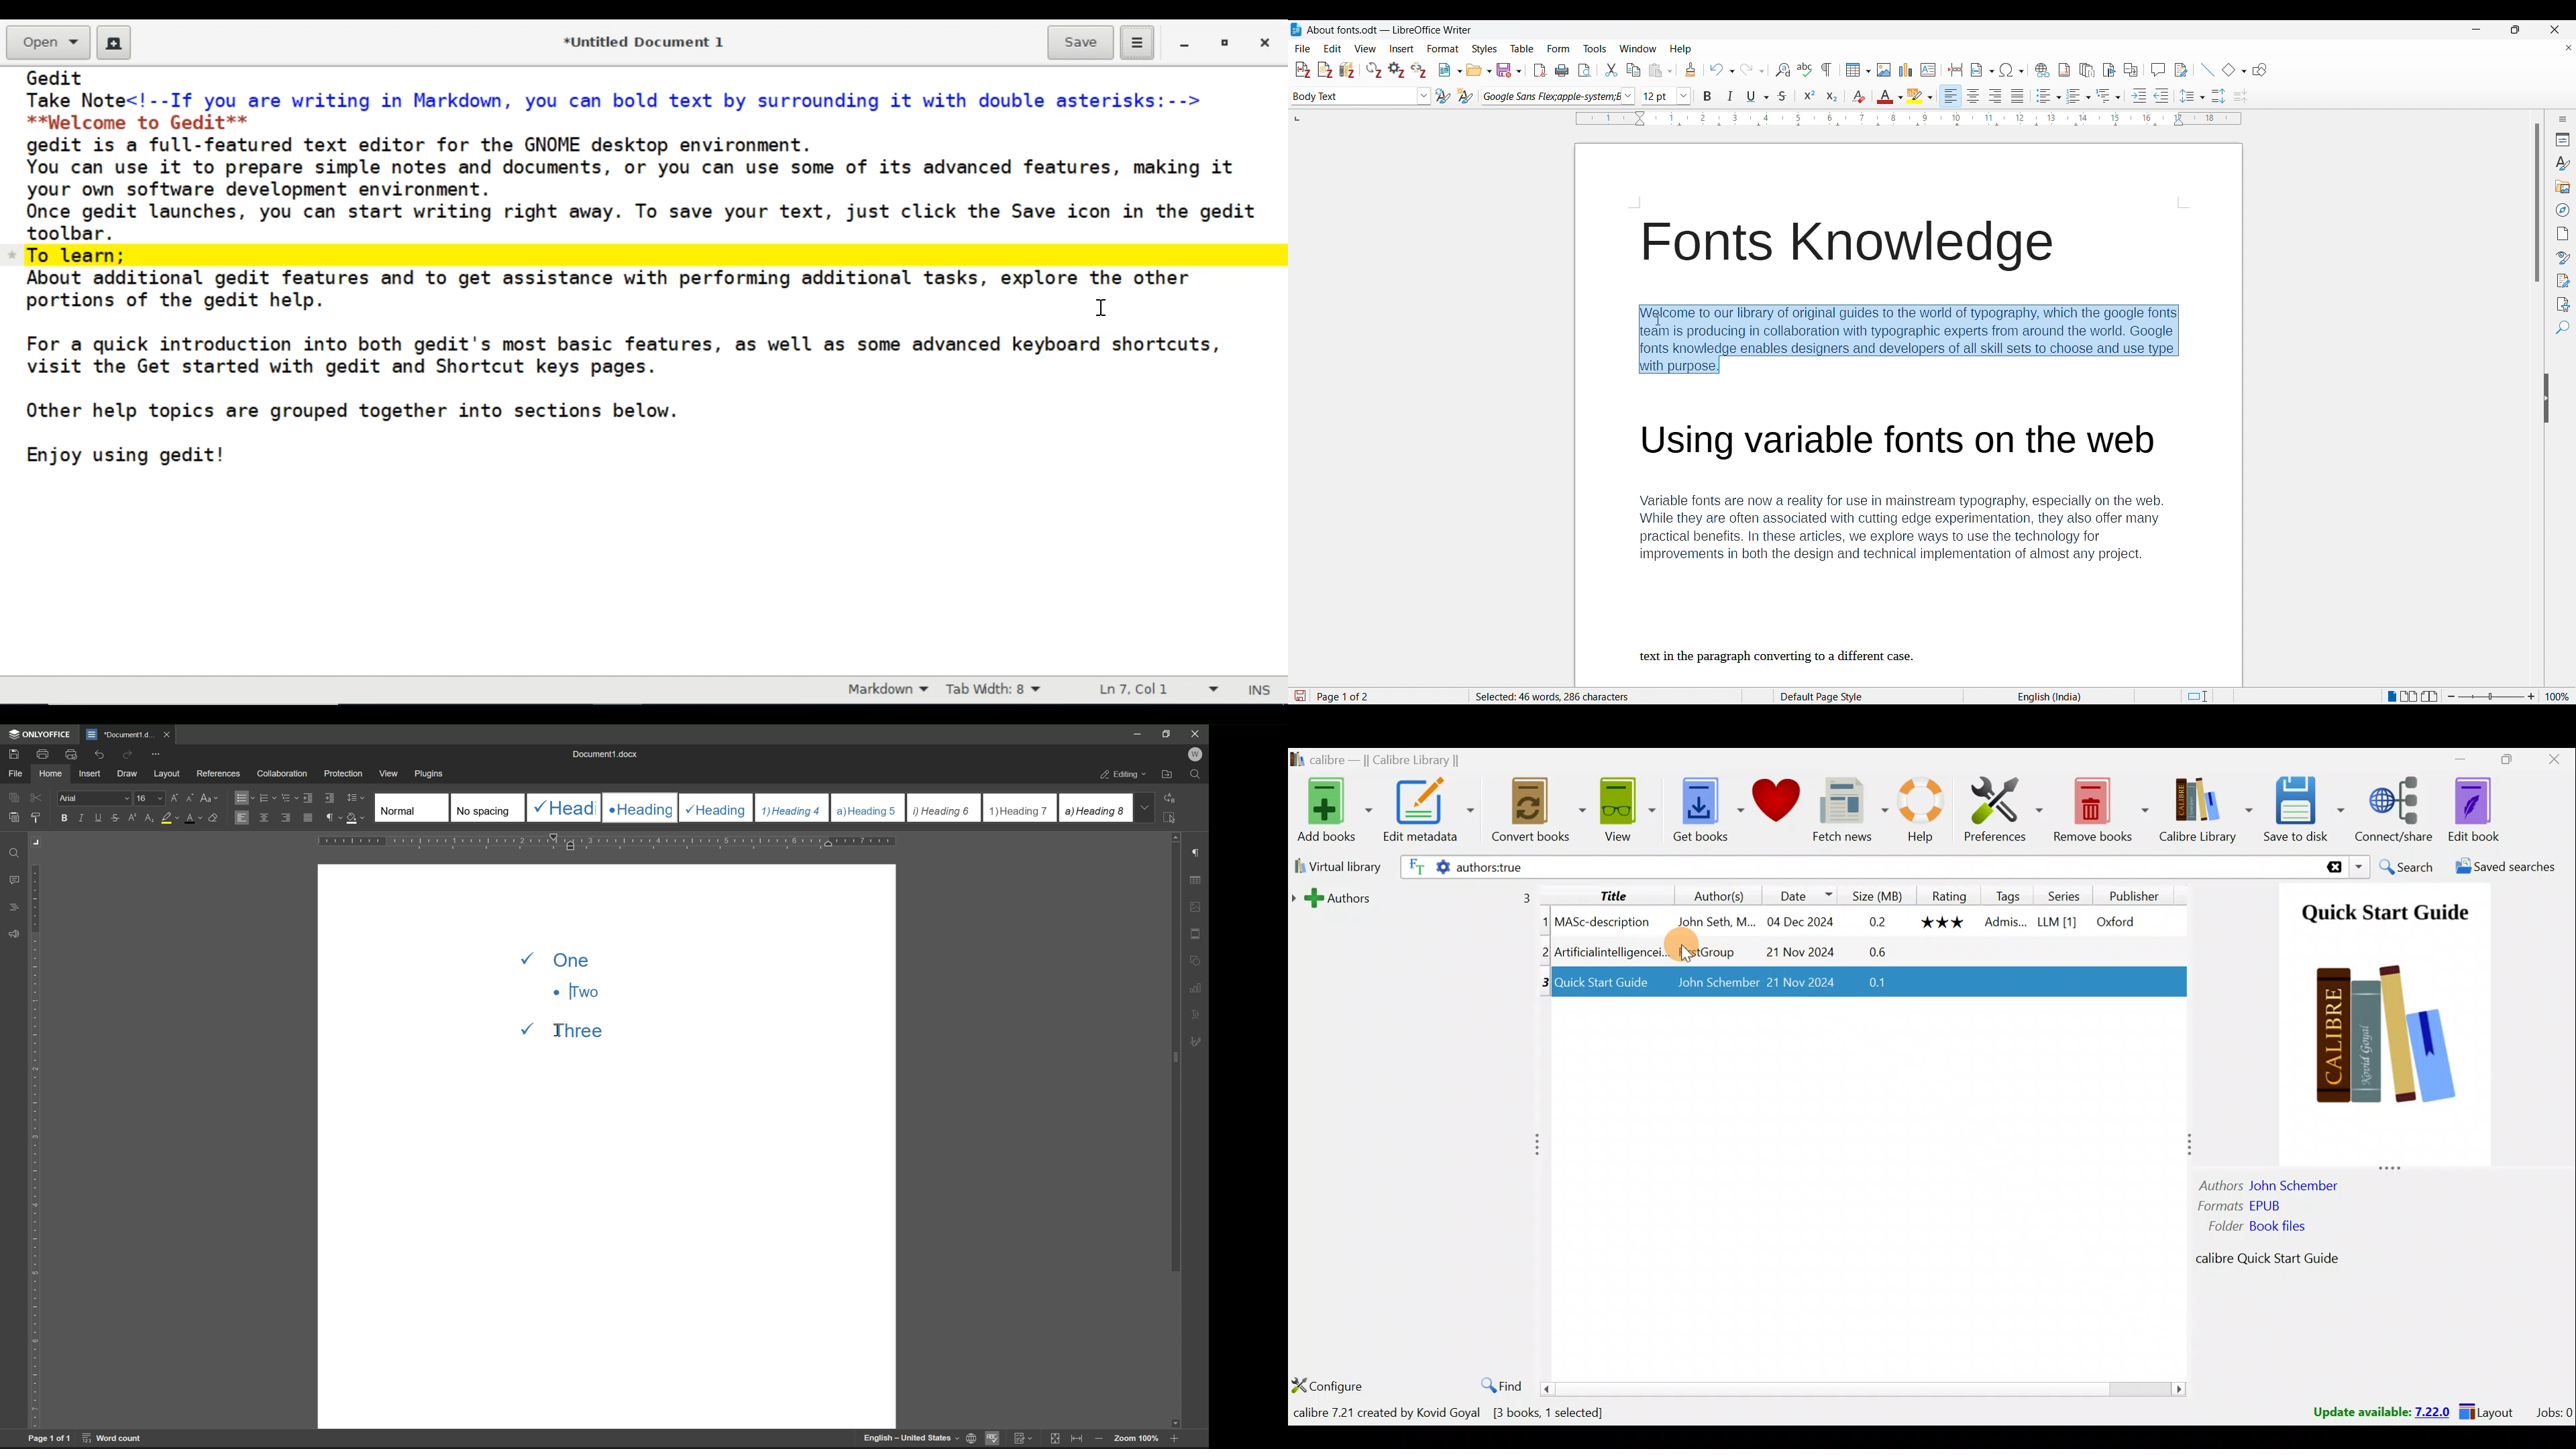  What do you see at coordinates (1226, 45) in the screenshot?
I see `restore` at bounding box center [1226, 45].